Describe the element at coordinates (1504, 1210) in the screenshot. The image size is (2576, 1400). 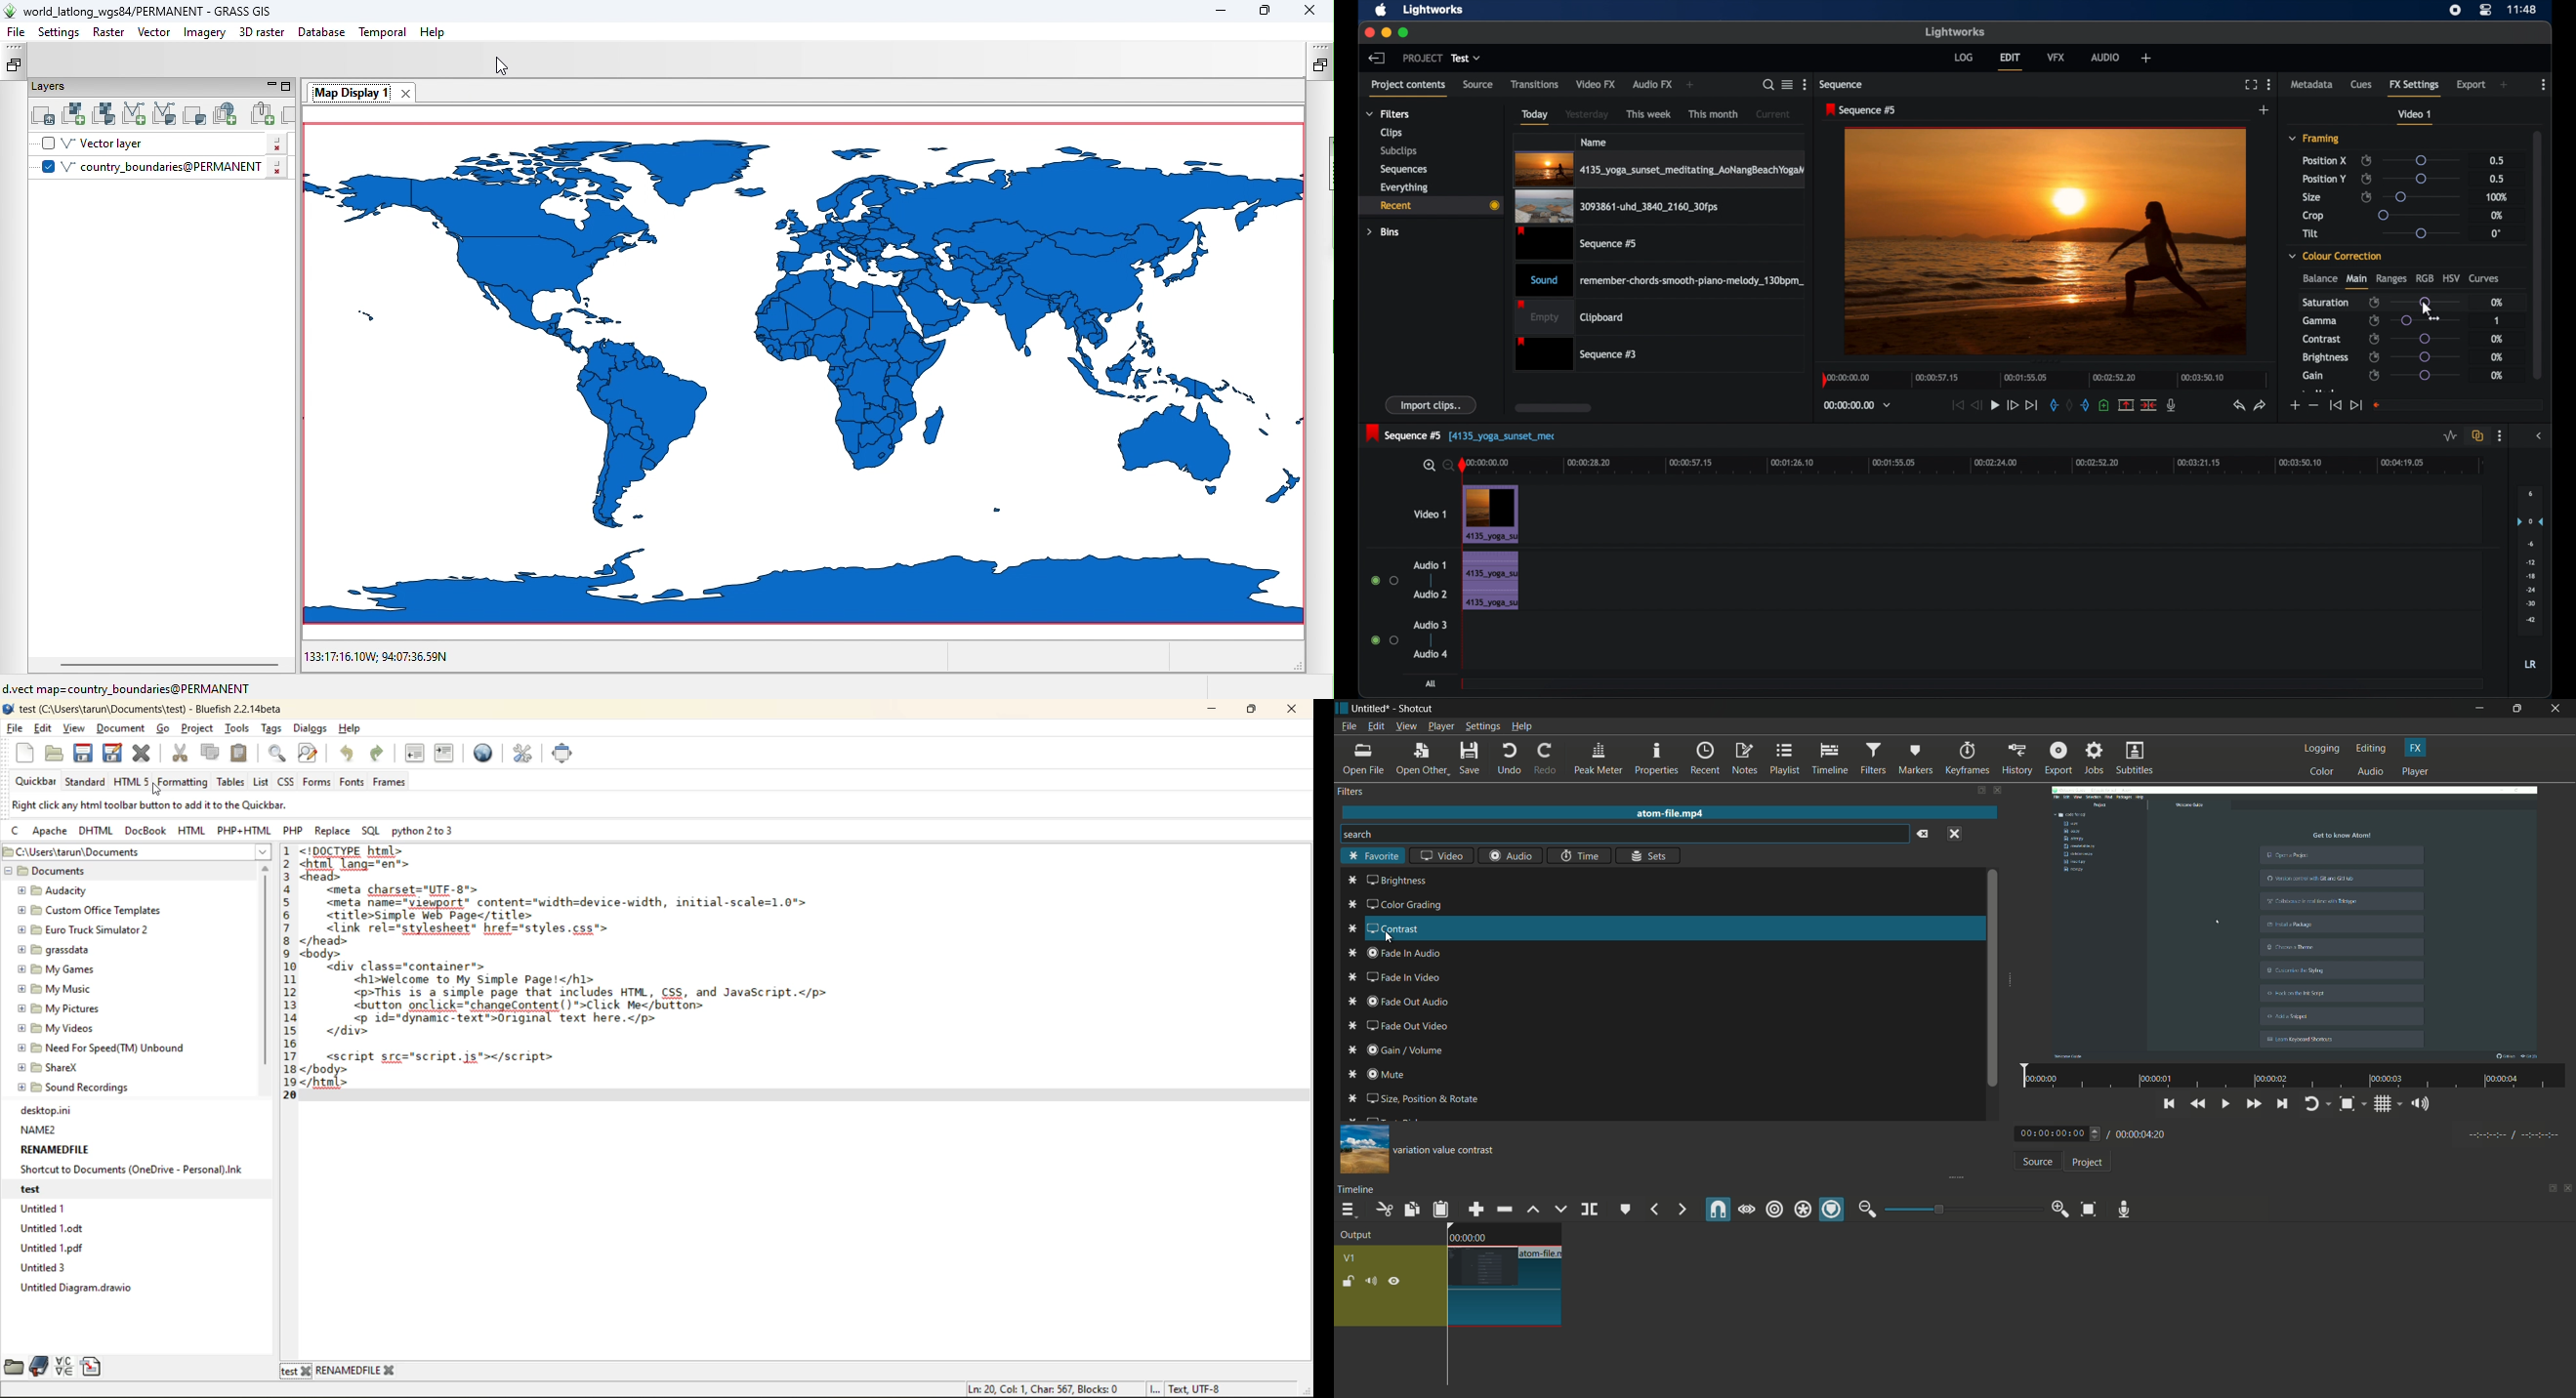
I see `ripple delete` at that location.